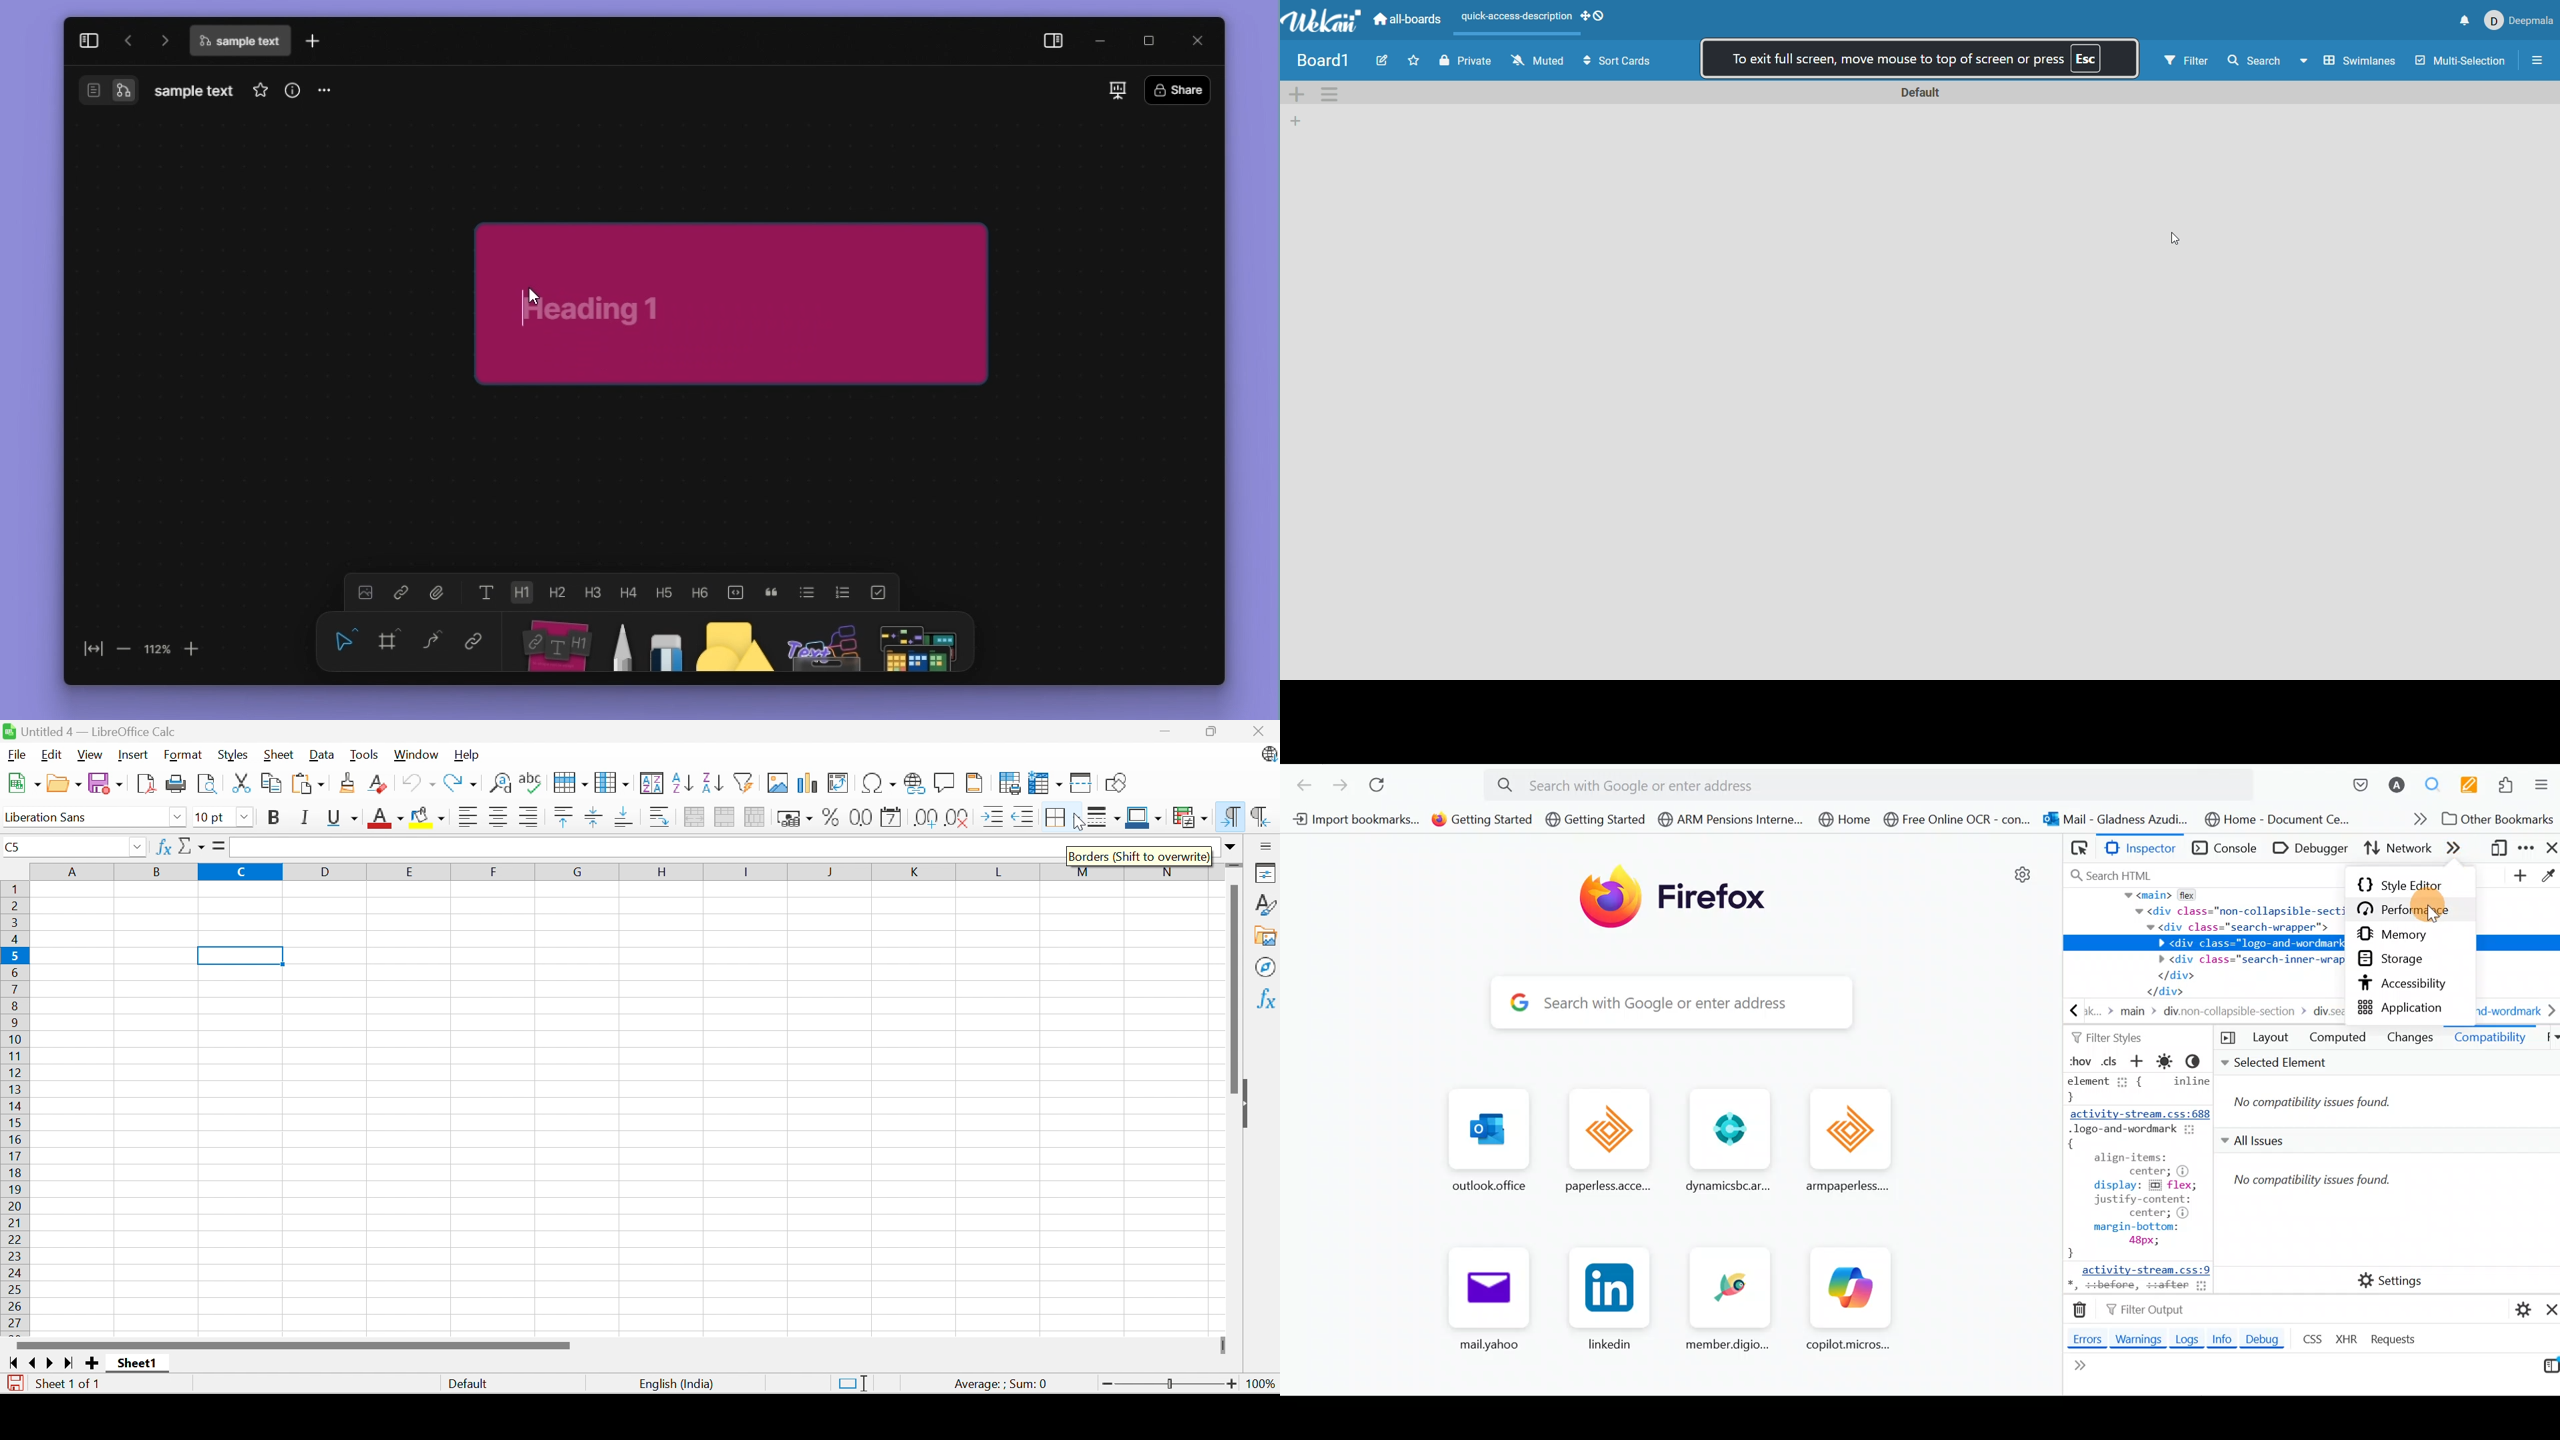 Image resolution: width=2576 pixels, height=1456 pixels. What do you see at coordinates (1118, 90) in the screenshot?
I see `slideshow` at bounding box center [1118, 90].